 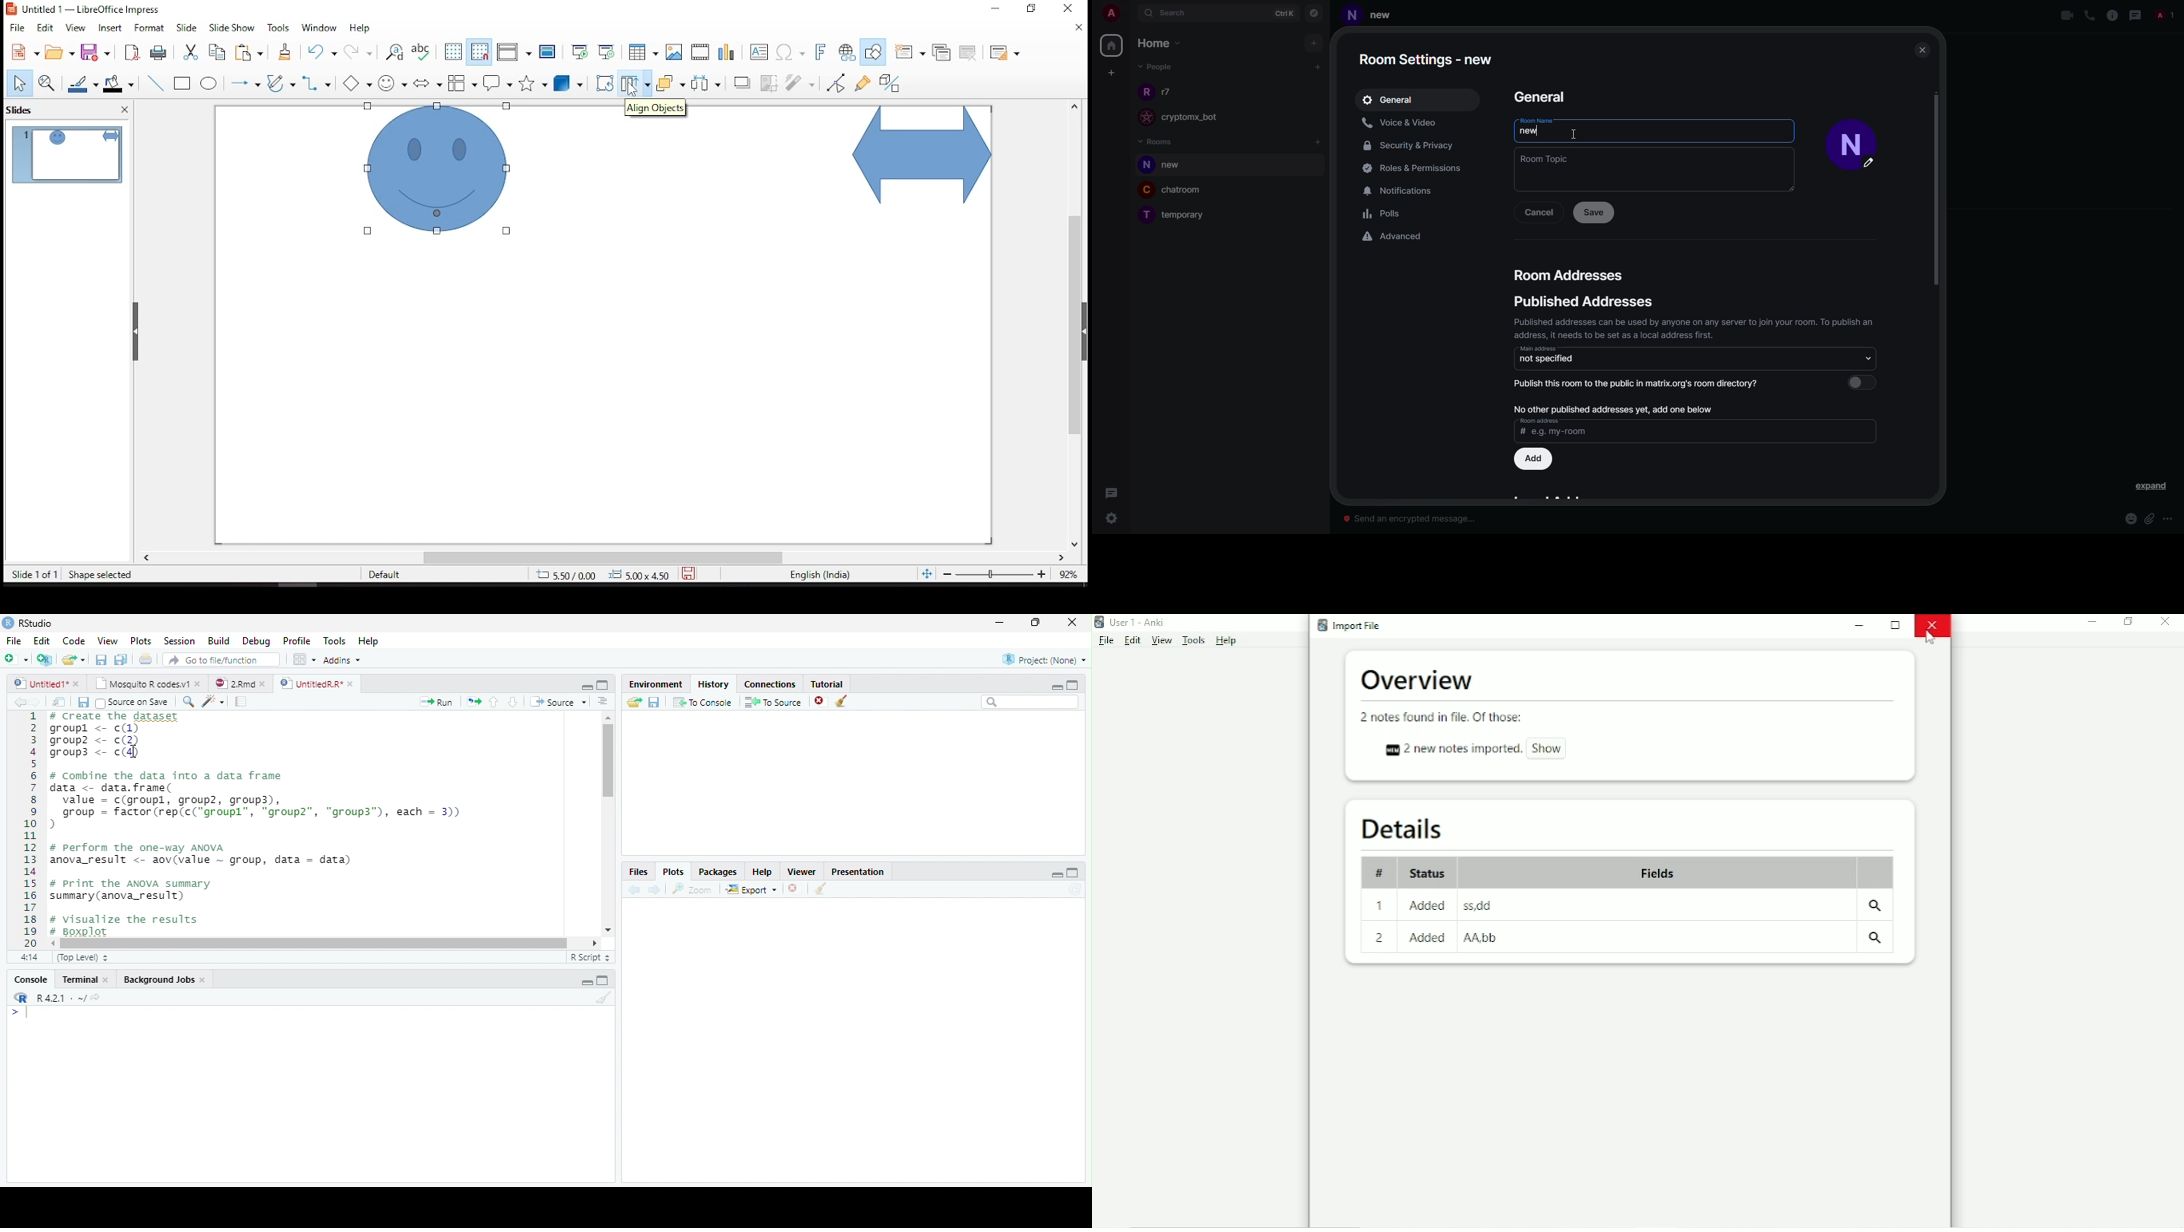 What do you see at coordinates (62, 702) in the screenshot?
I see `Show in new window` at bounding box center [62, 702].